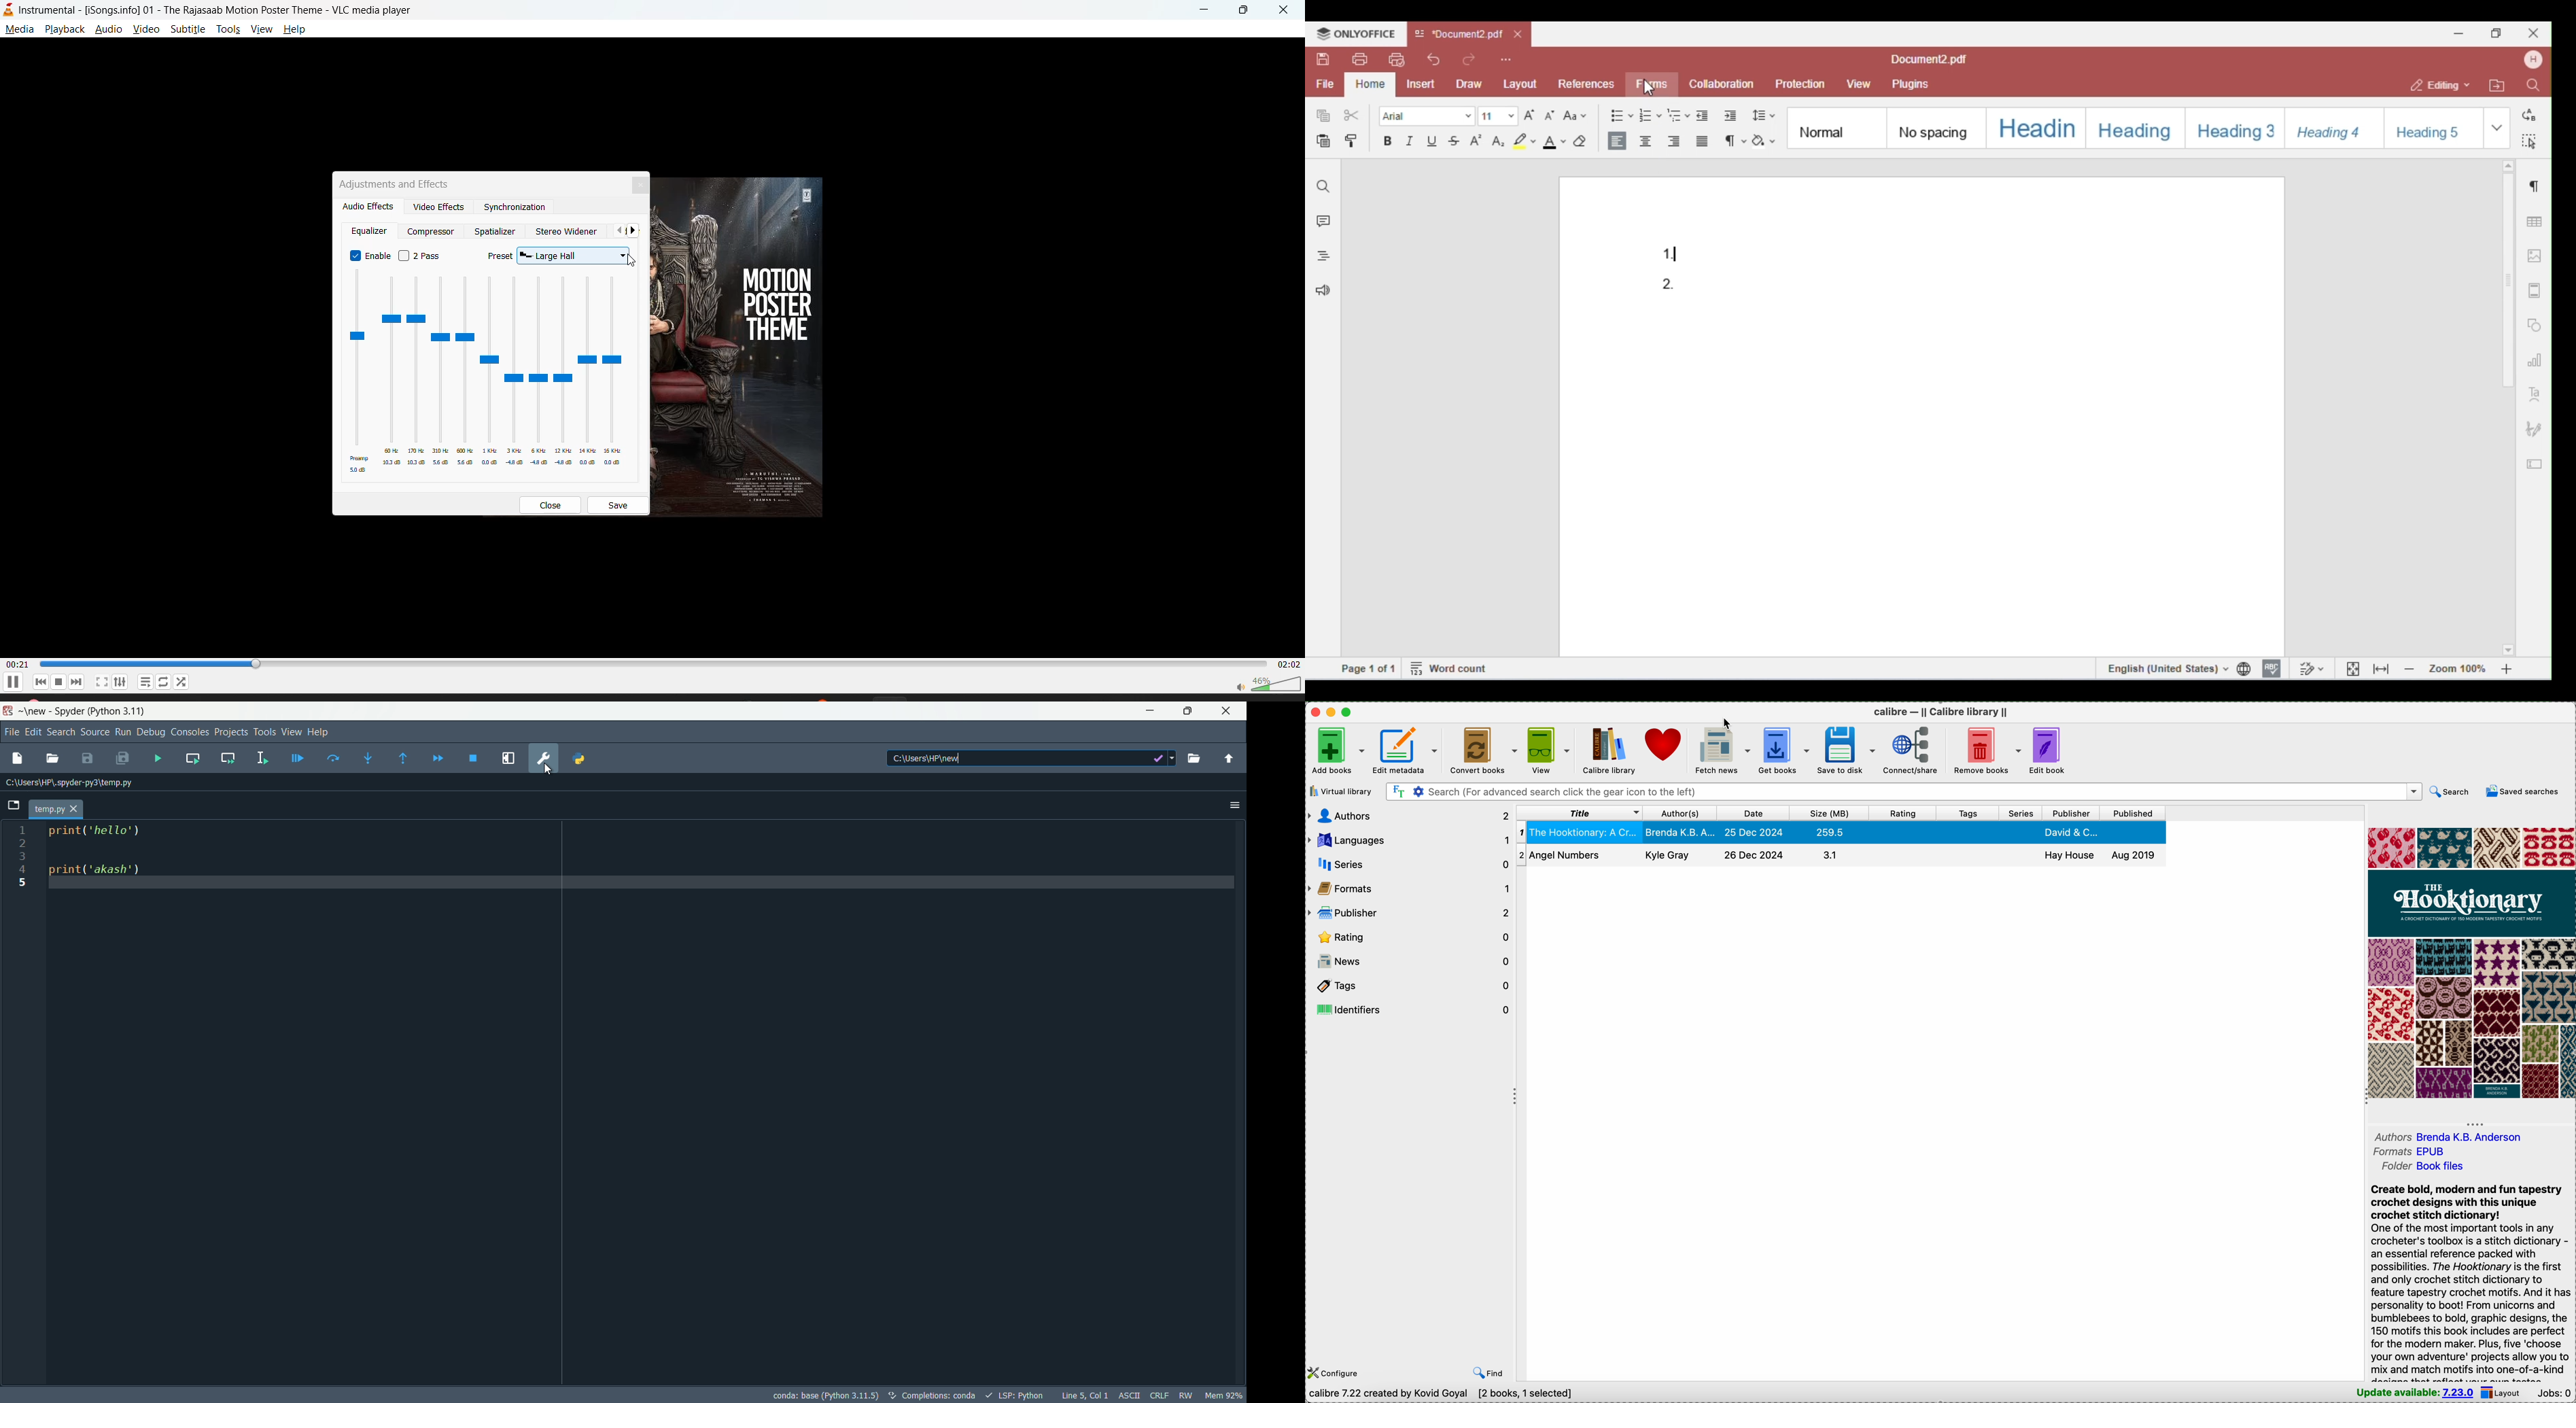  I want to click on edit book, so click(2052, 751).